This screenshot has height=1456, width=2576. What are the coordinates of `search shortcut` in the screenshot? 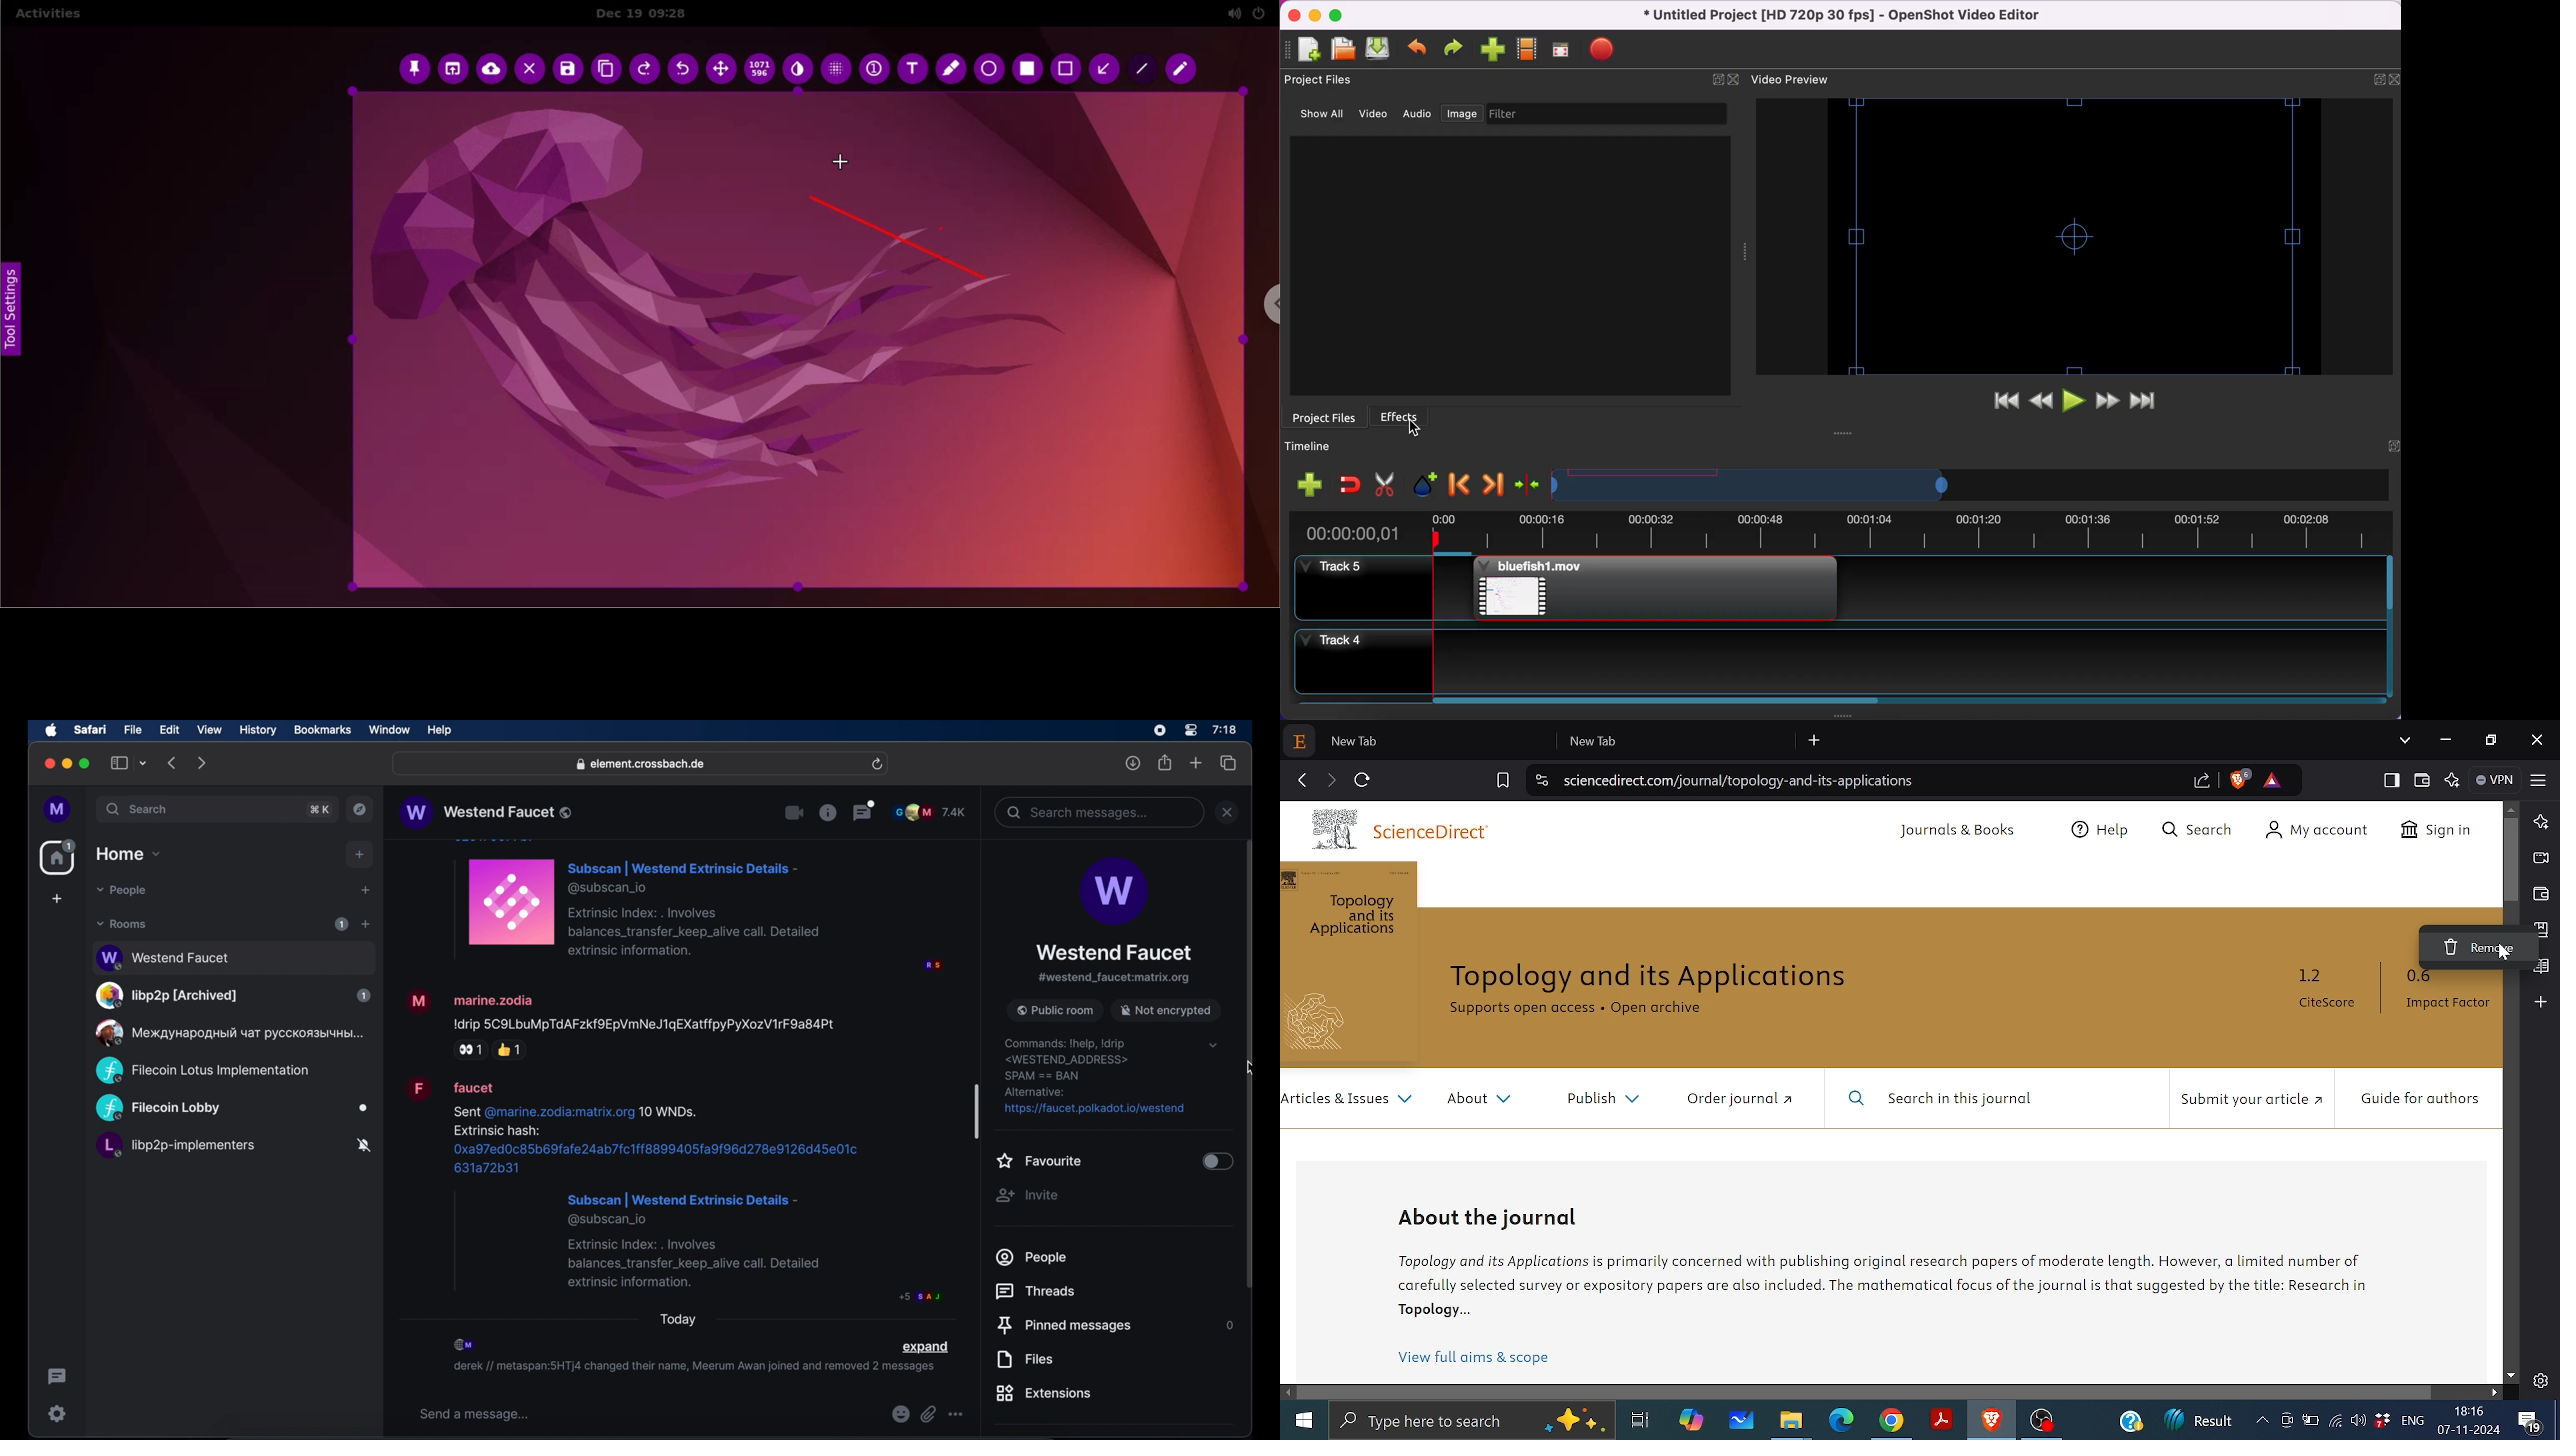 It's located at (321, 809).